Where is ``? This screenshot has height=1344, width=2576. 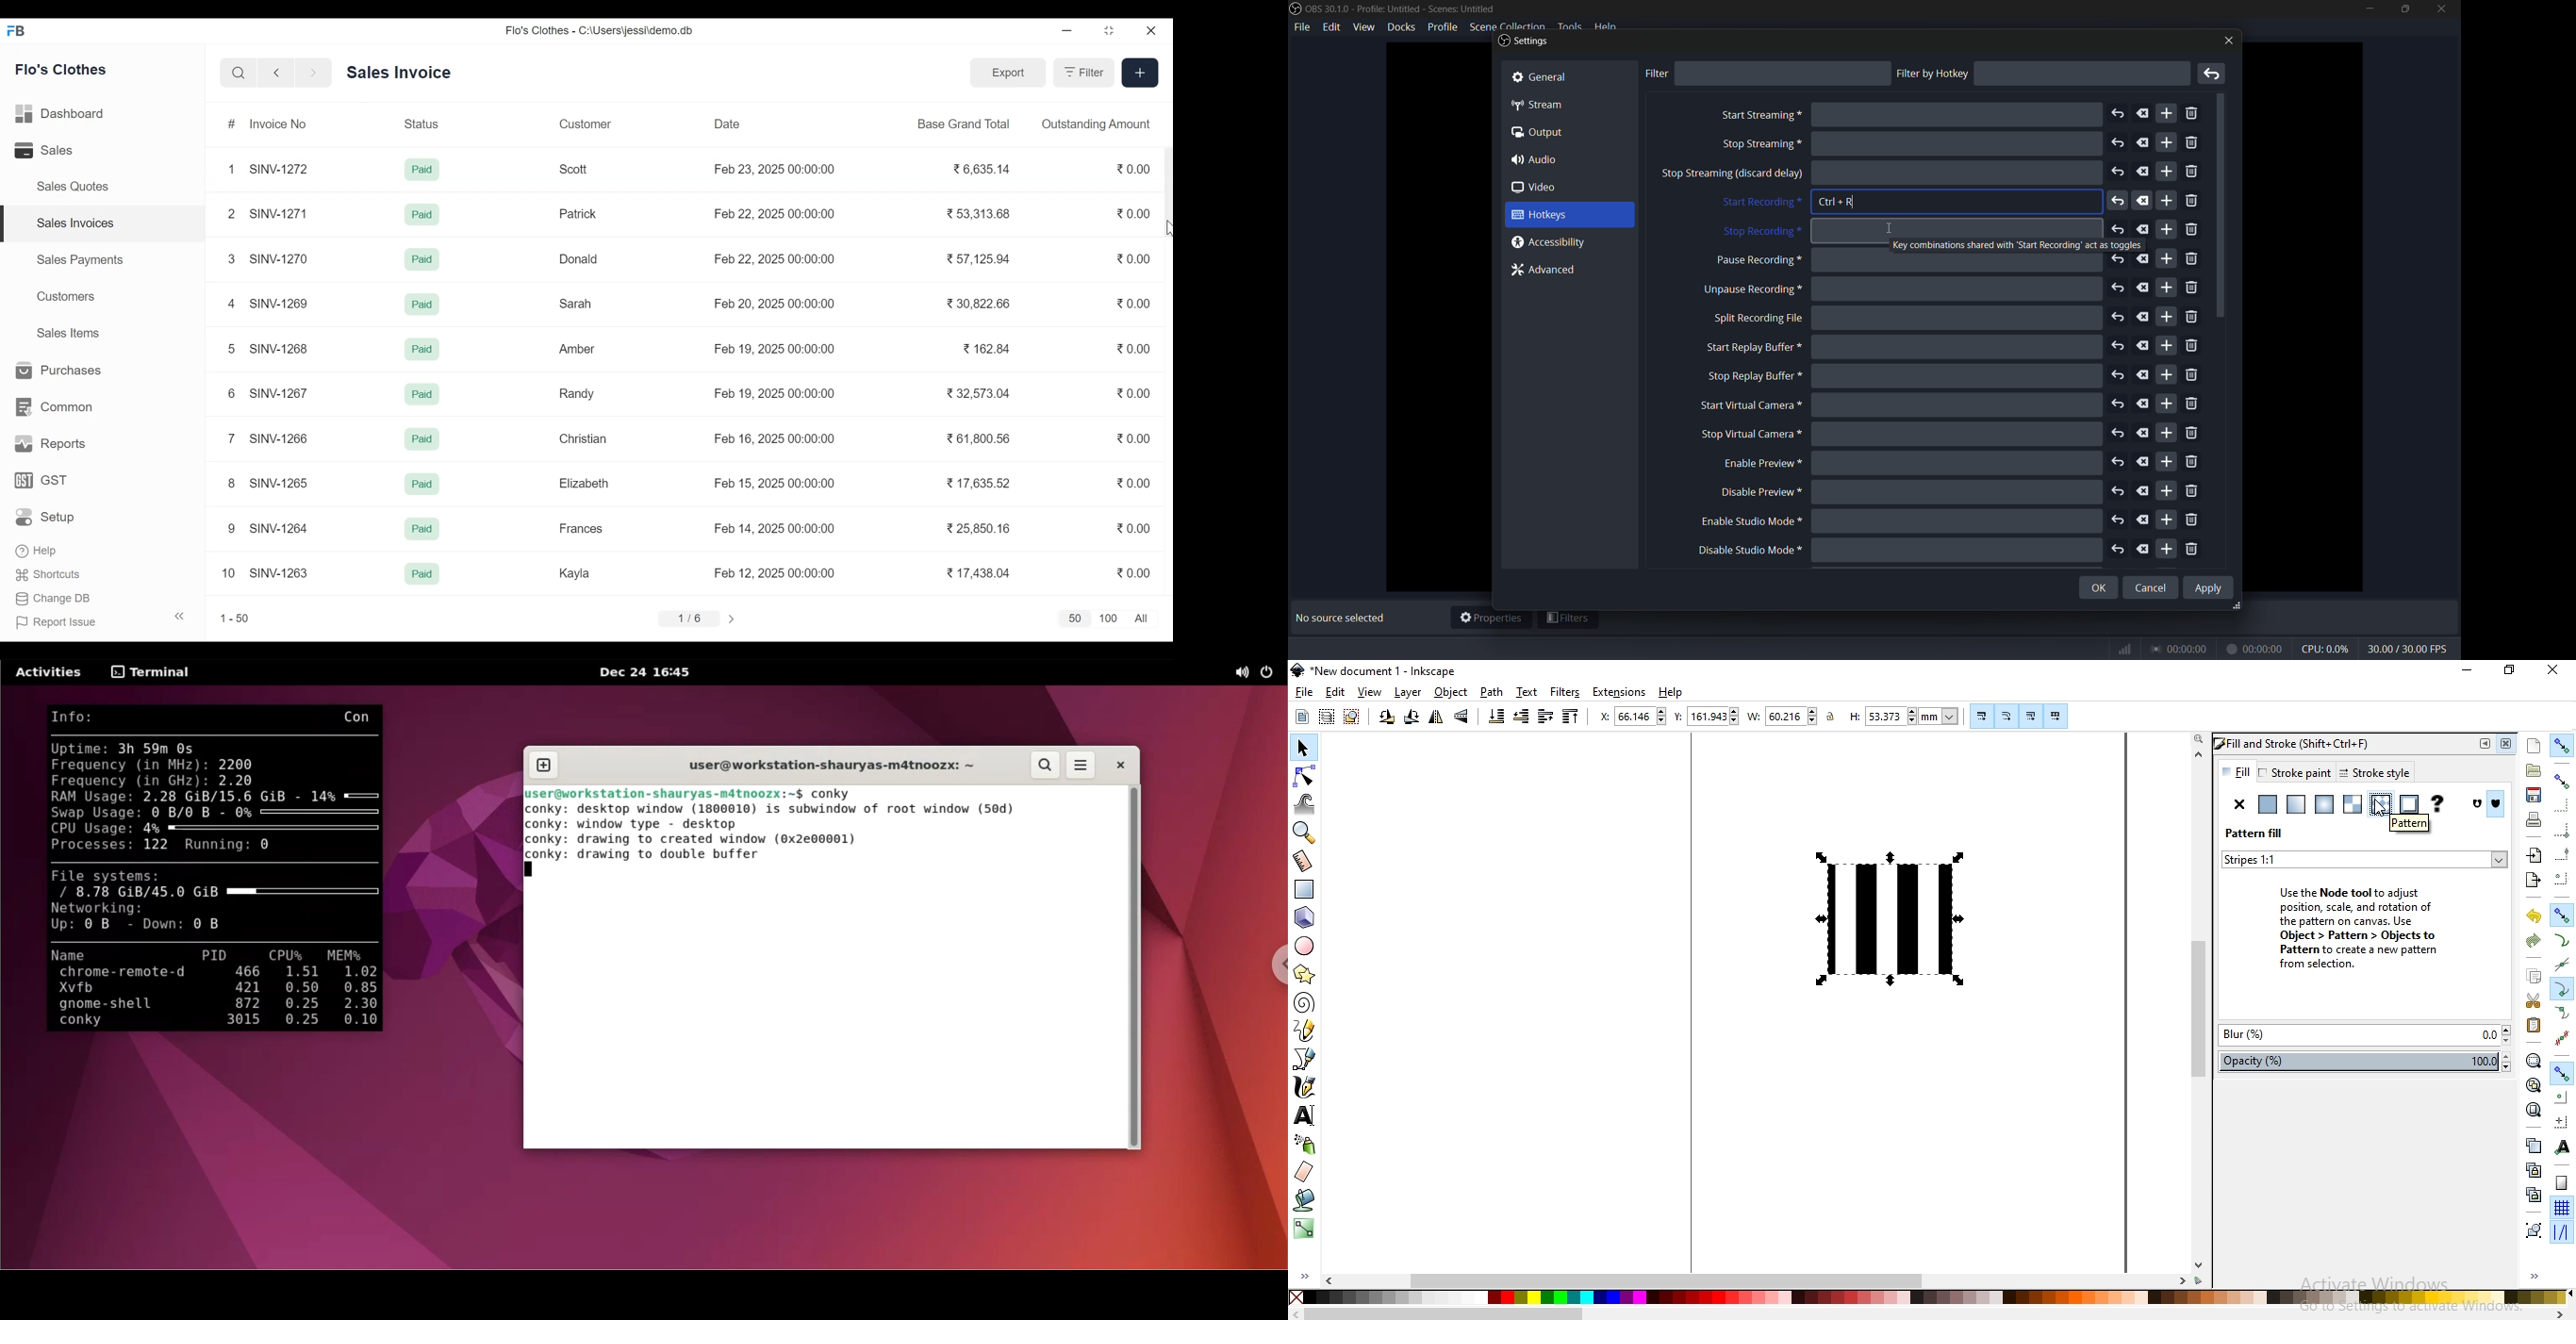  is located at coordinates (424, 395).